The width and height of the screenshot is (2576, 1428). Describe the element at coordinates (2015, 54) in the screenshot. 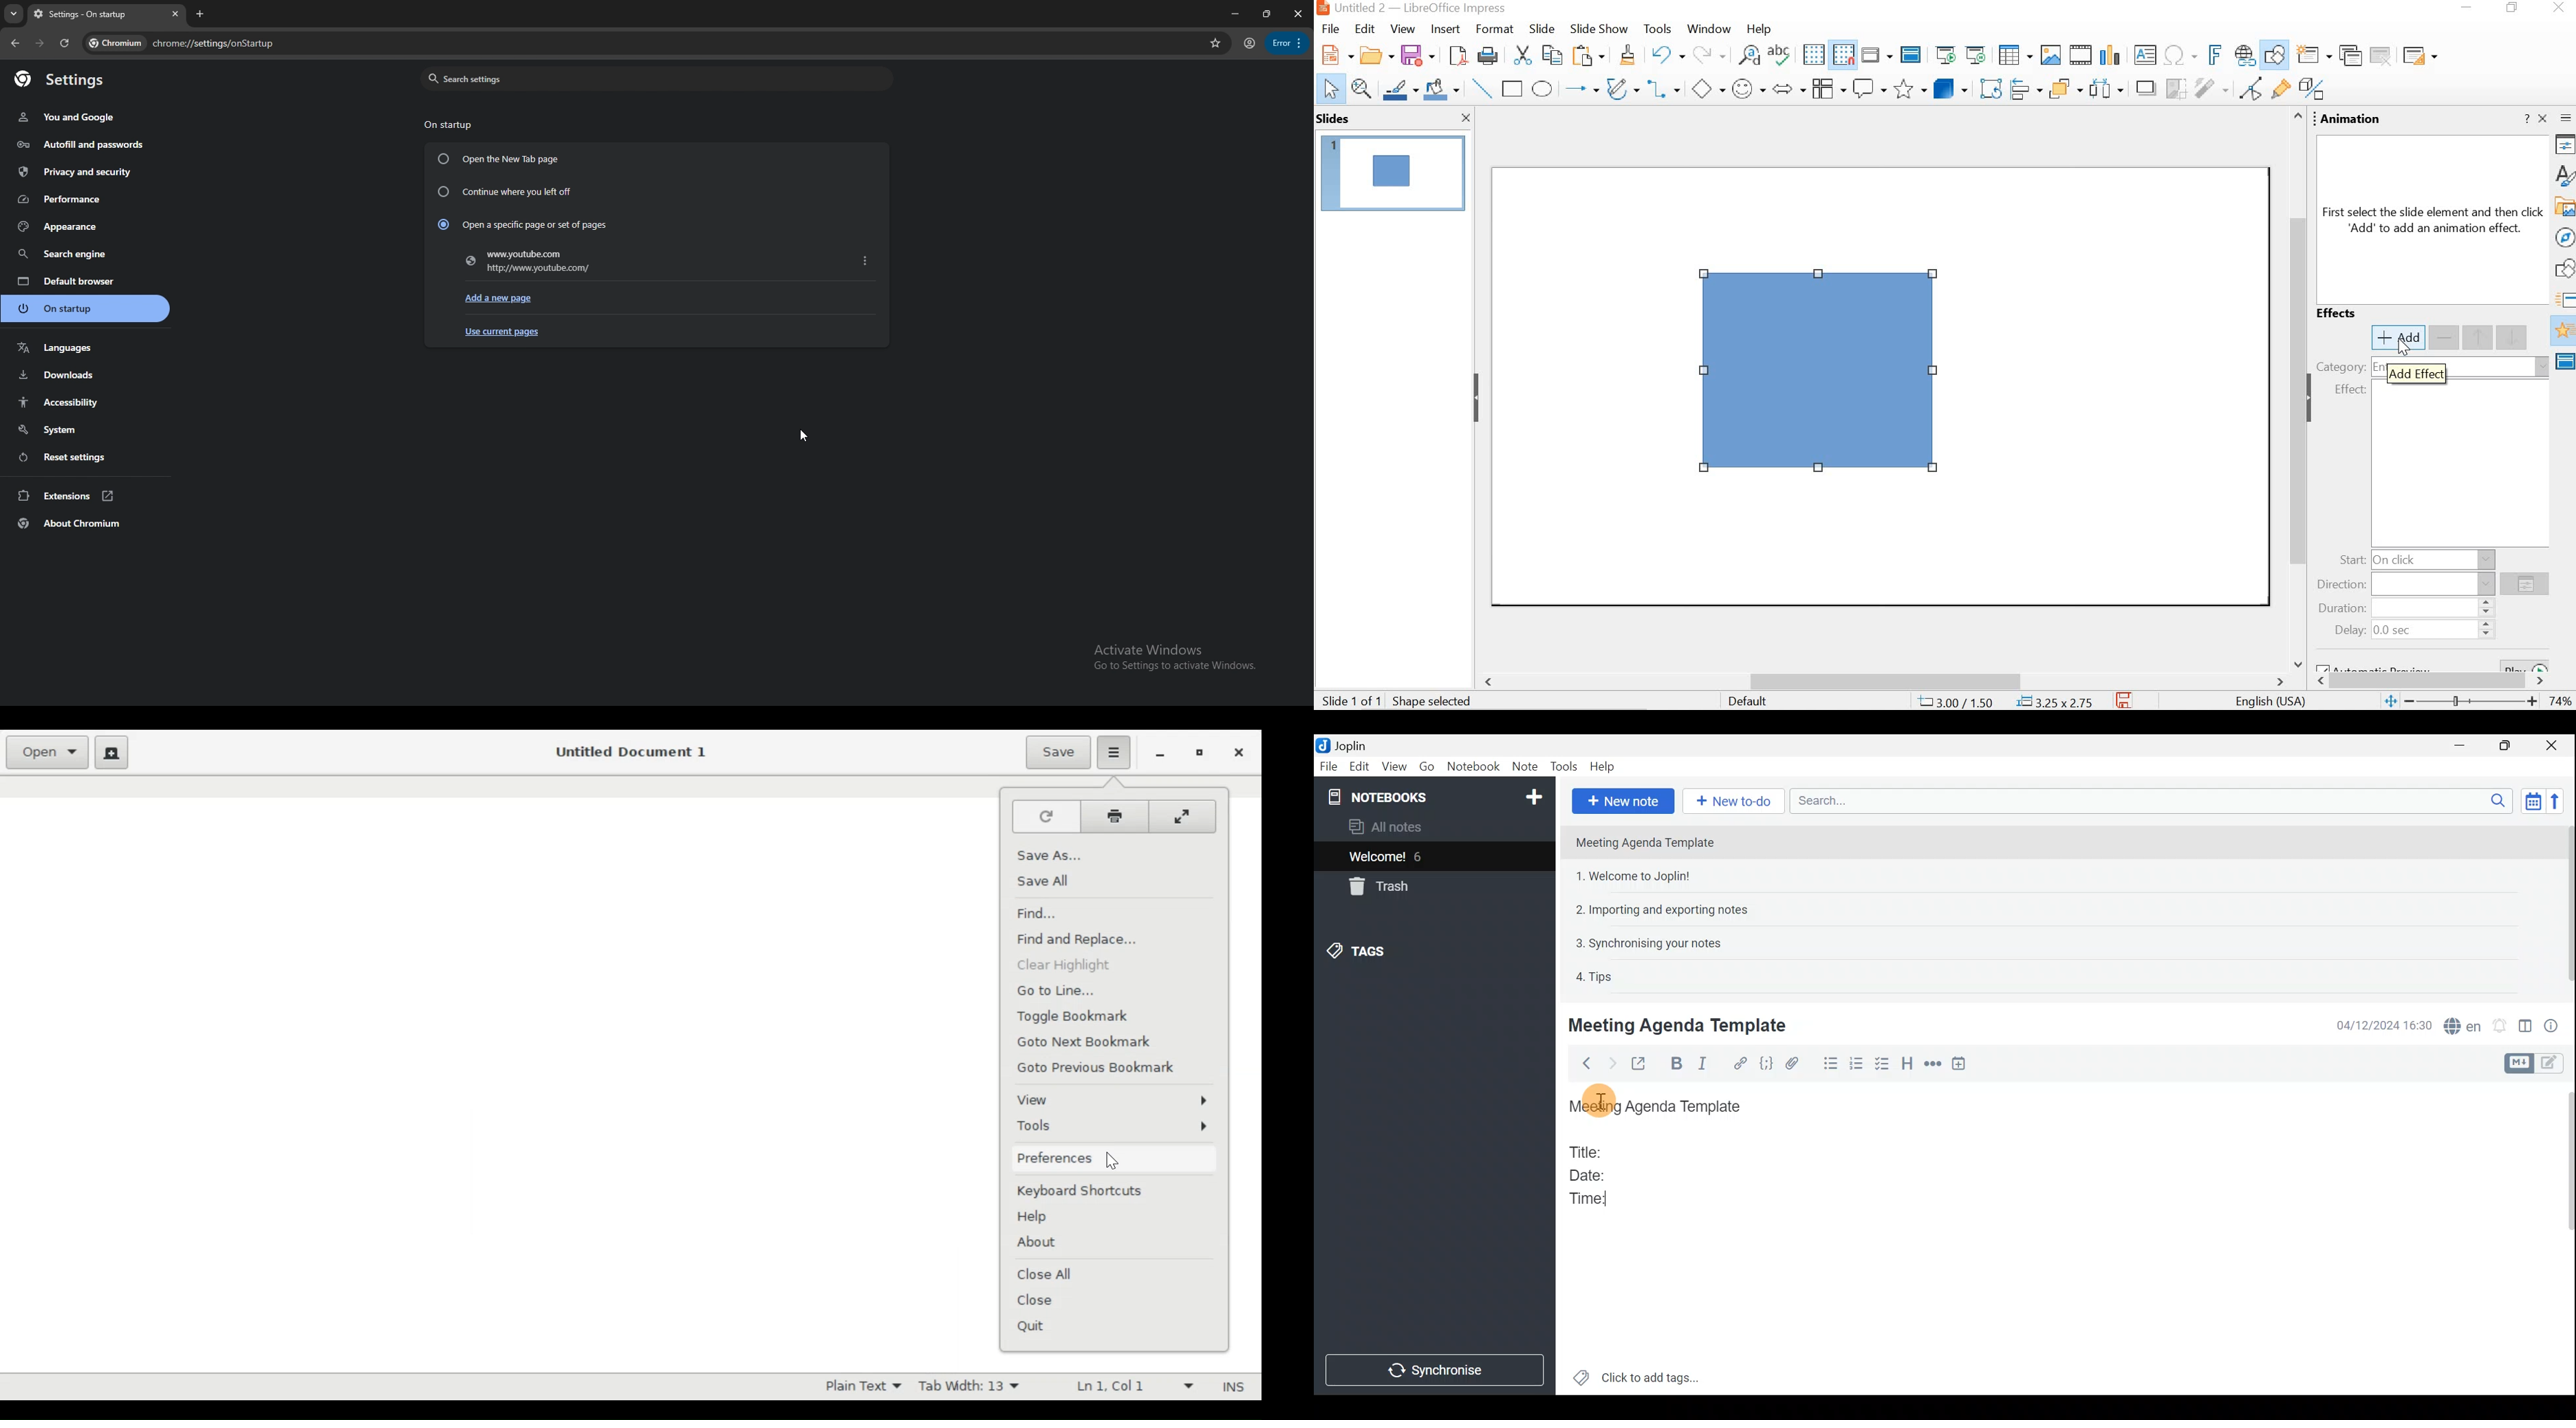

I see `table` at that location.